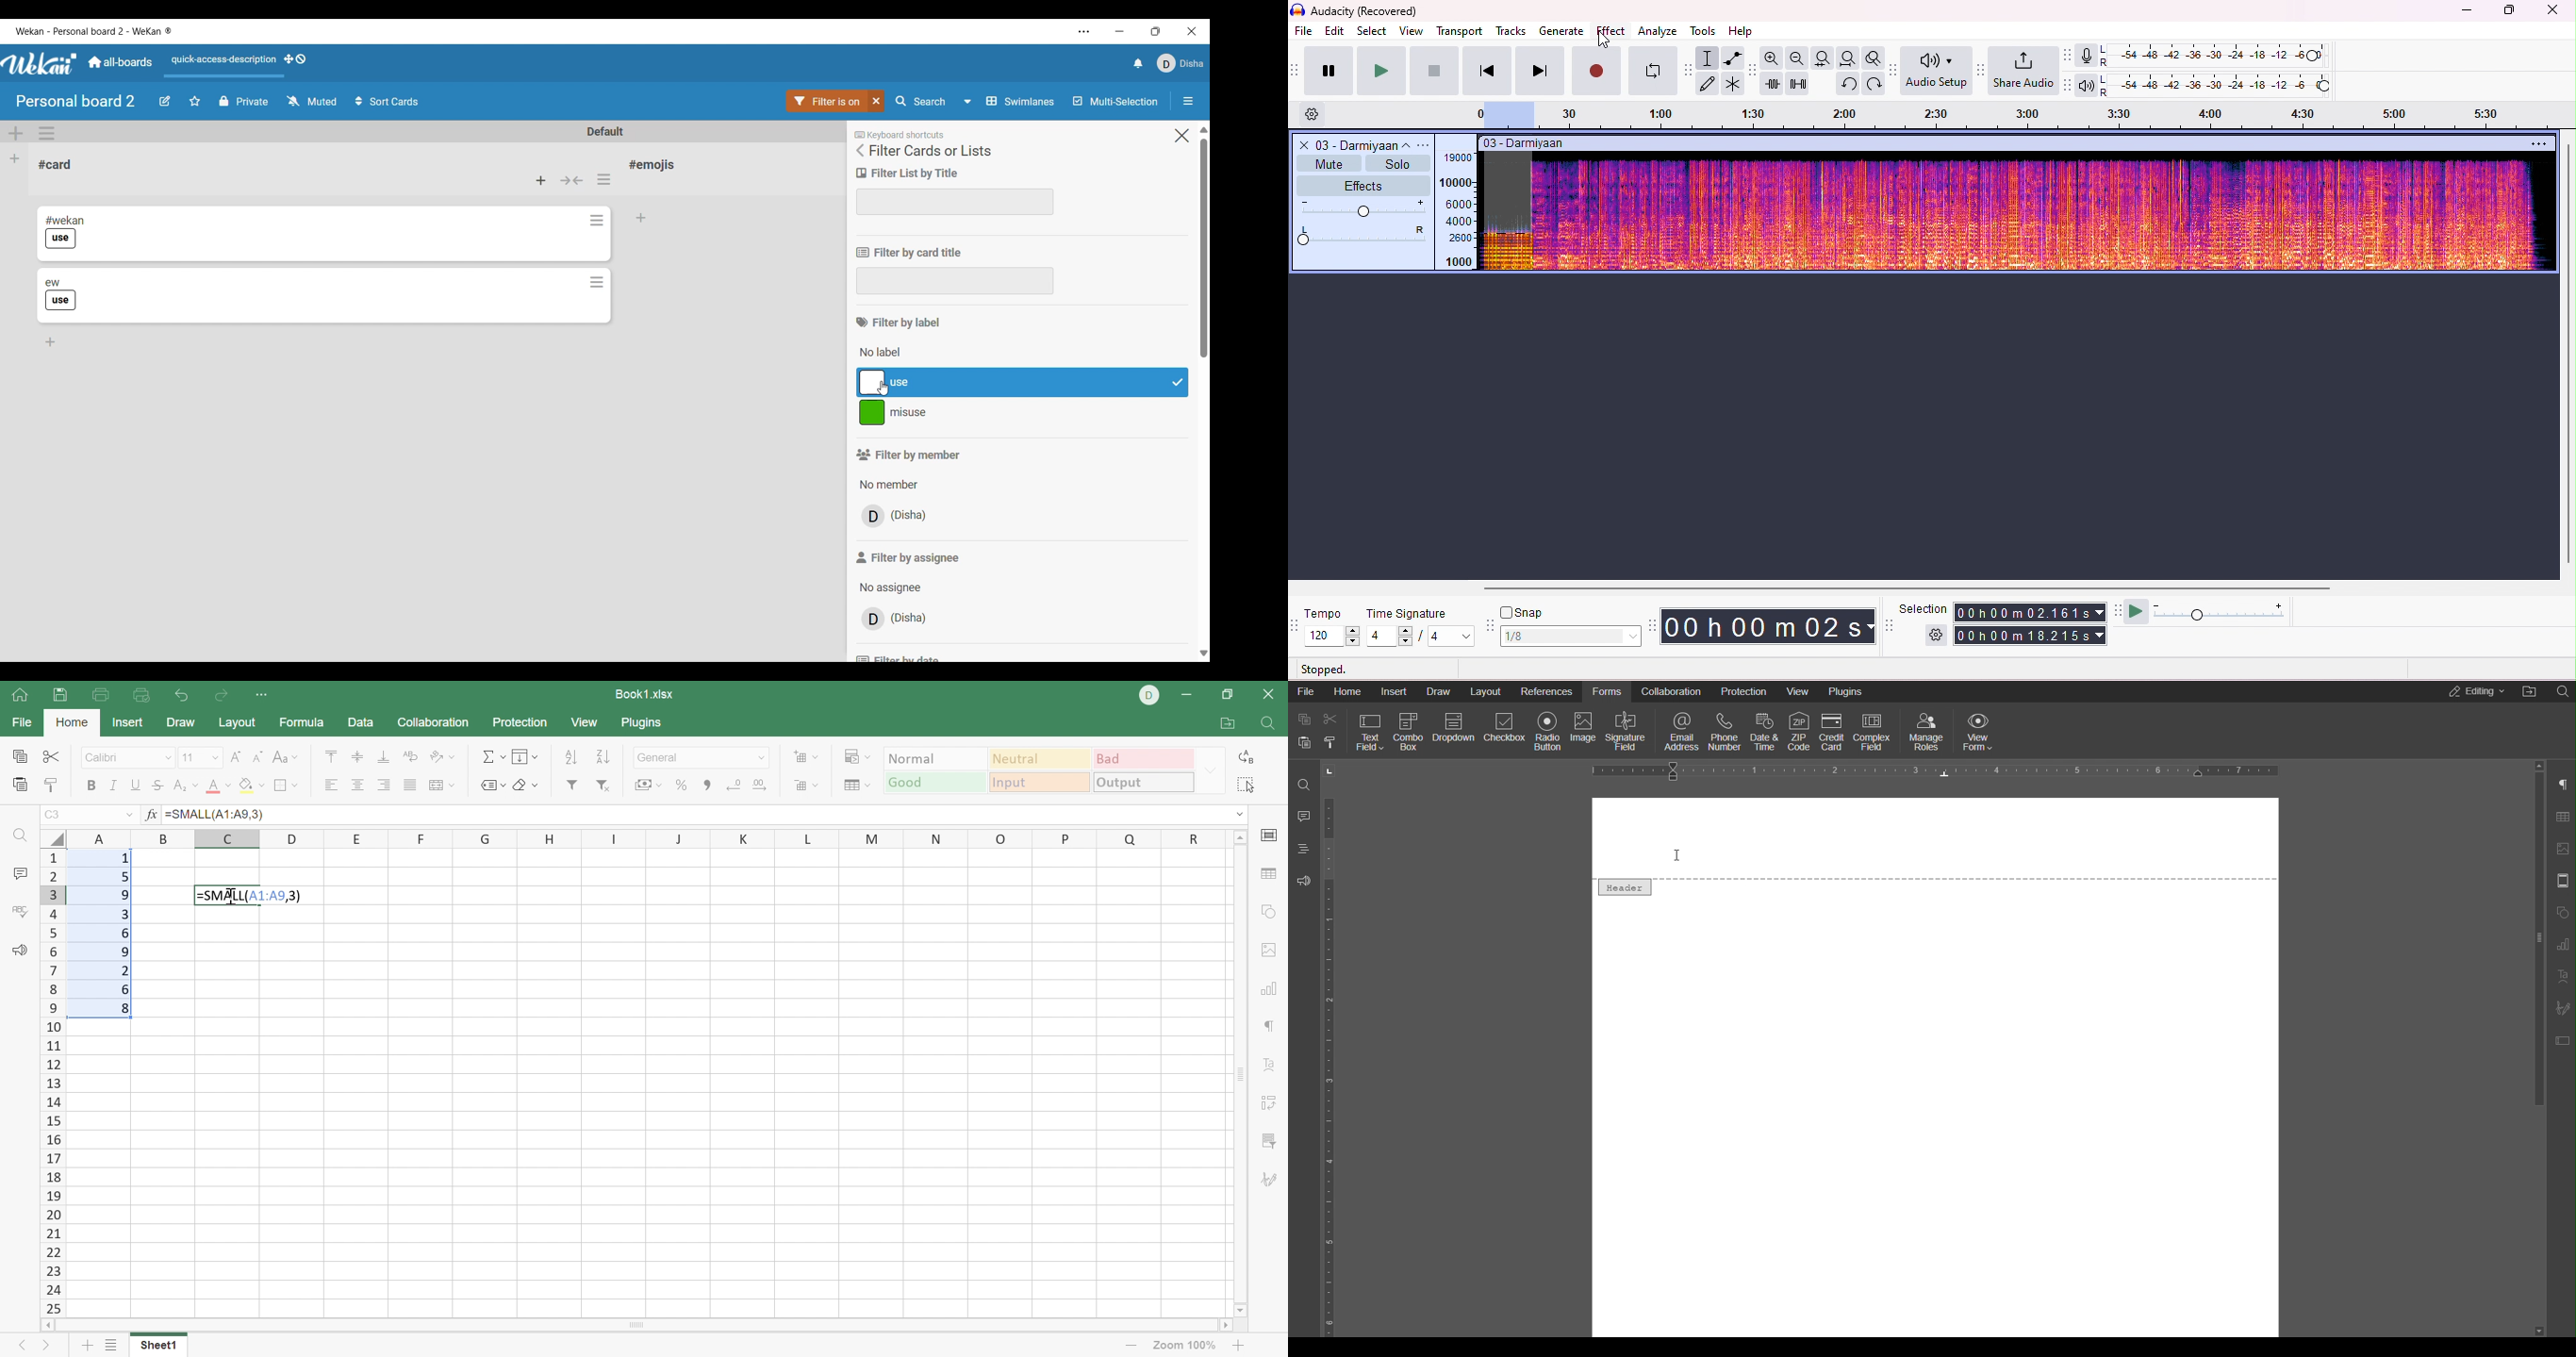 The image size is (2576, 1372). Describe the element at coordinates (1246, 786) in the screenshot. I see `Select all` at that location.